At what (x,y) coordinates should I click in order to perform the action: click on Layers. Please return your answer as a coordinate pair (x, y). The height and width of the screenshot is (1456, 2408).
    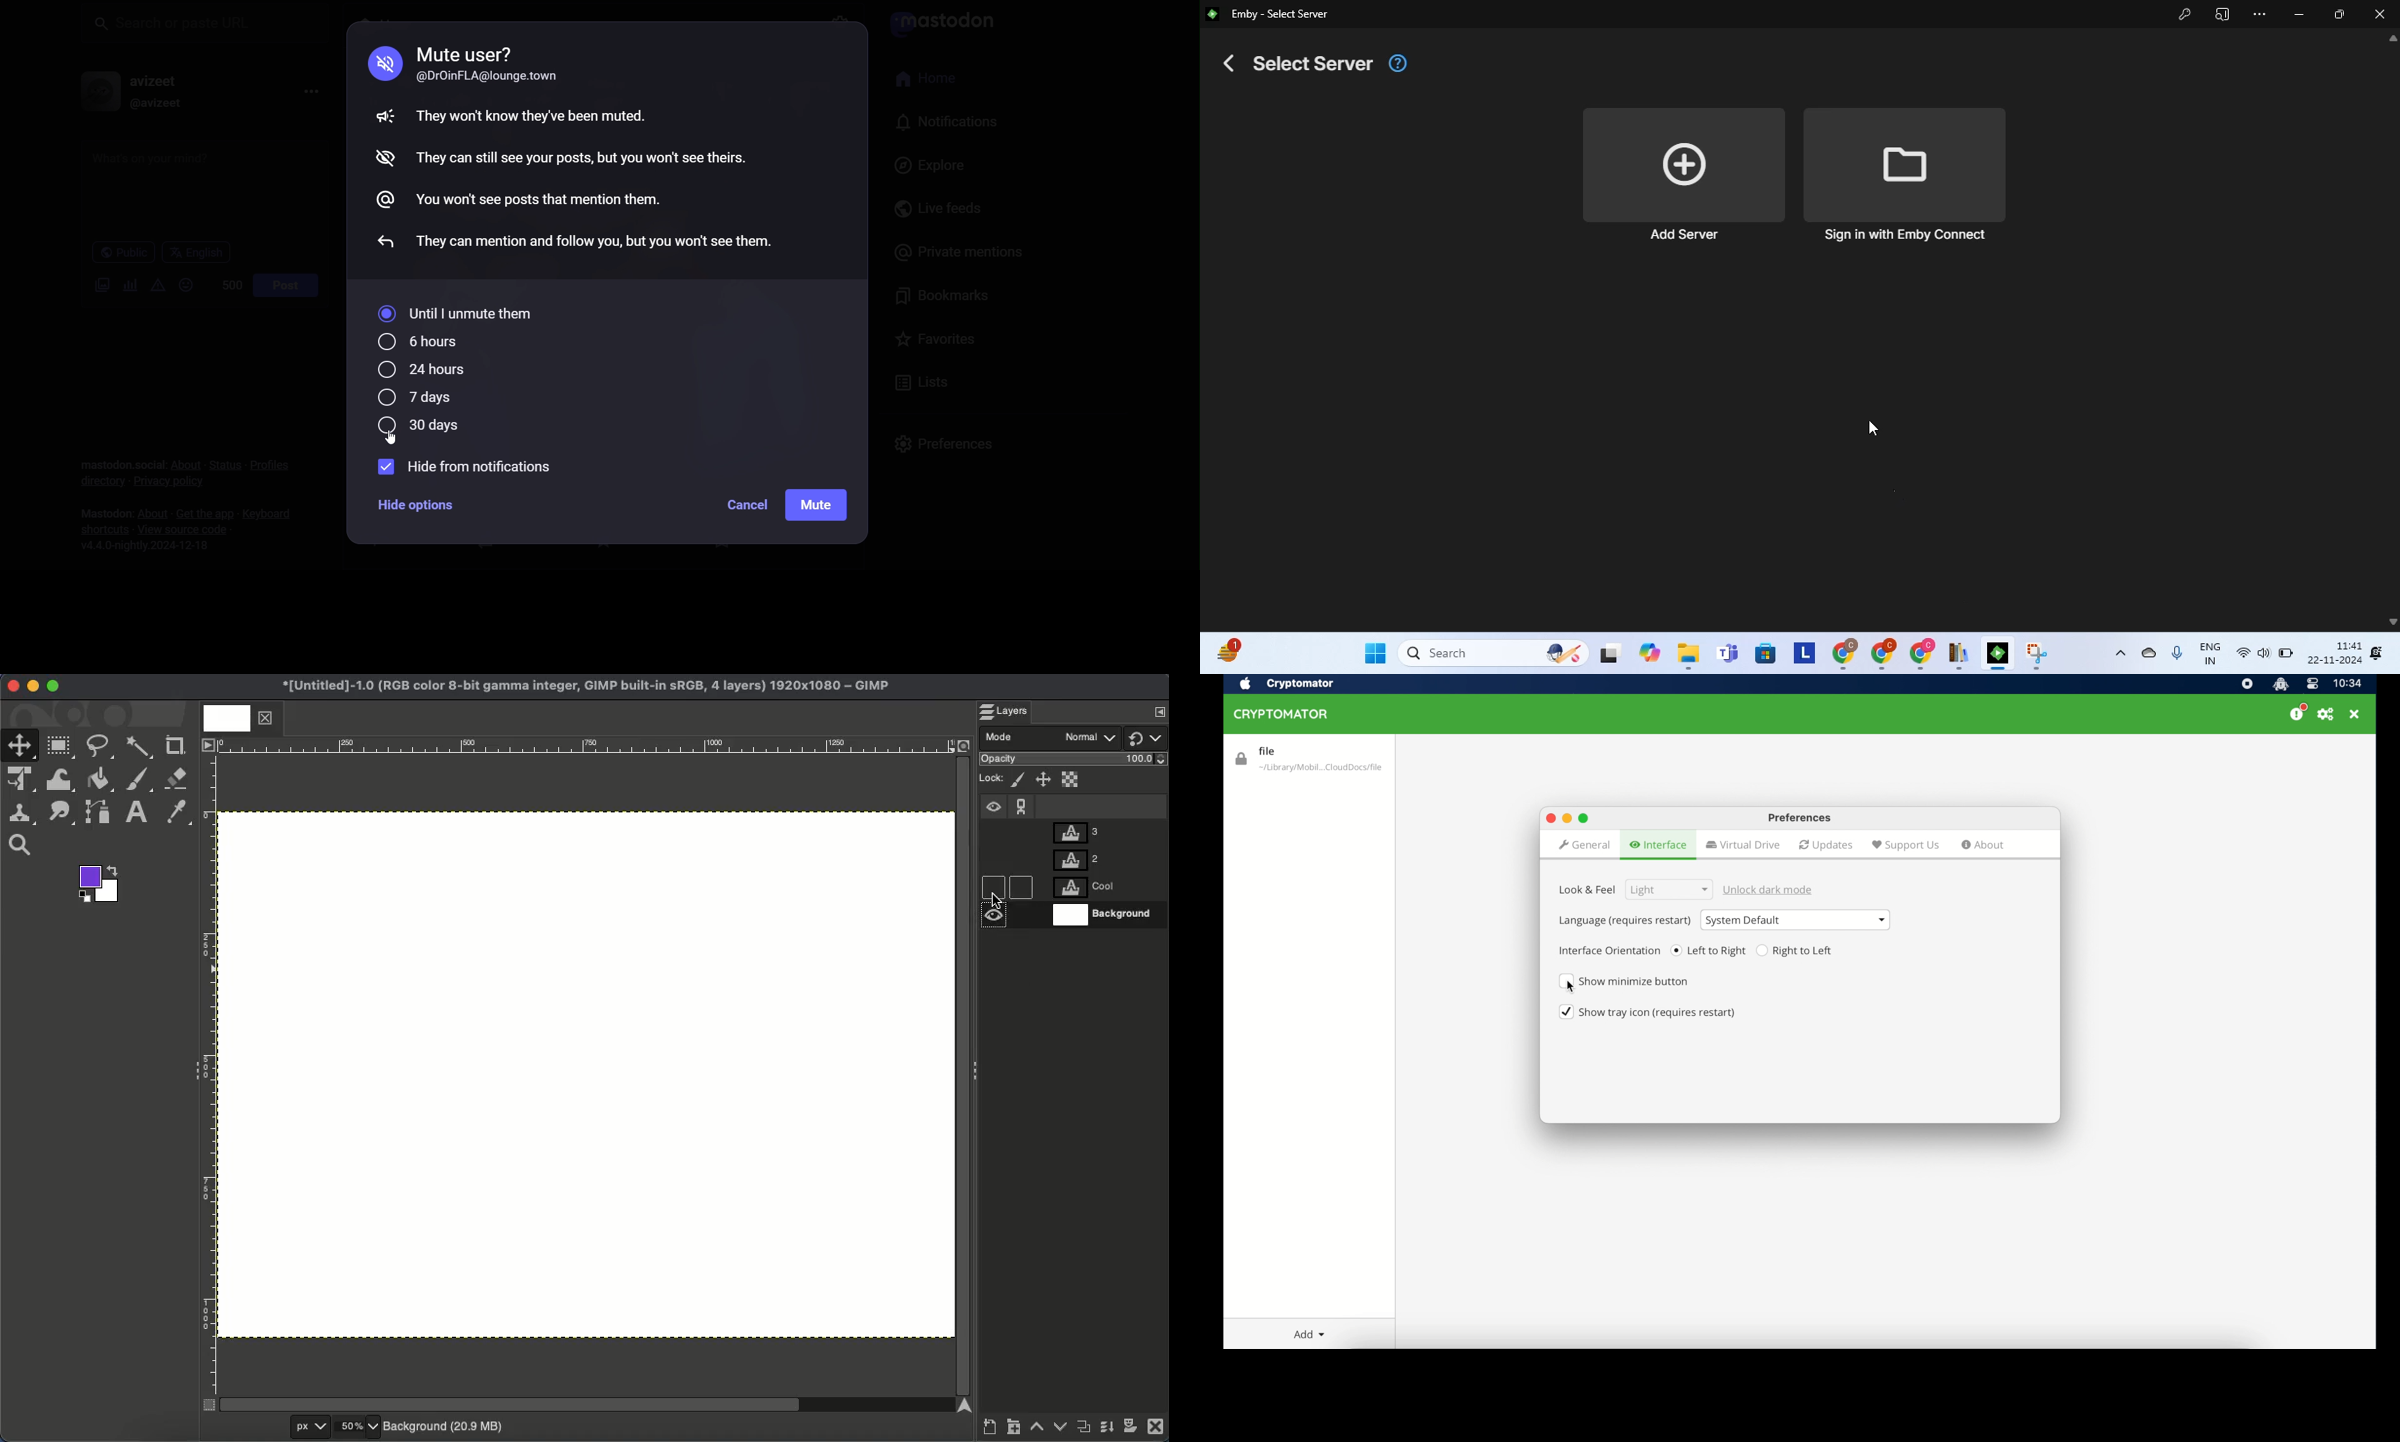
    Looking at the image, I should click on (1013, 712).